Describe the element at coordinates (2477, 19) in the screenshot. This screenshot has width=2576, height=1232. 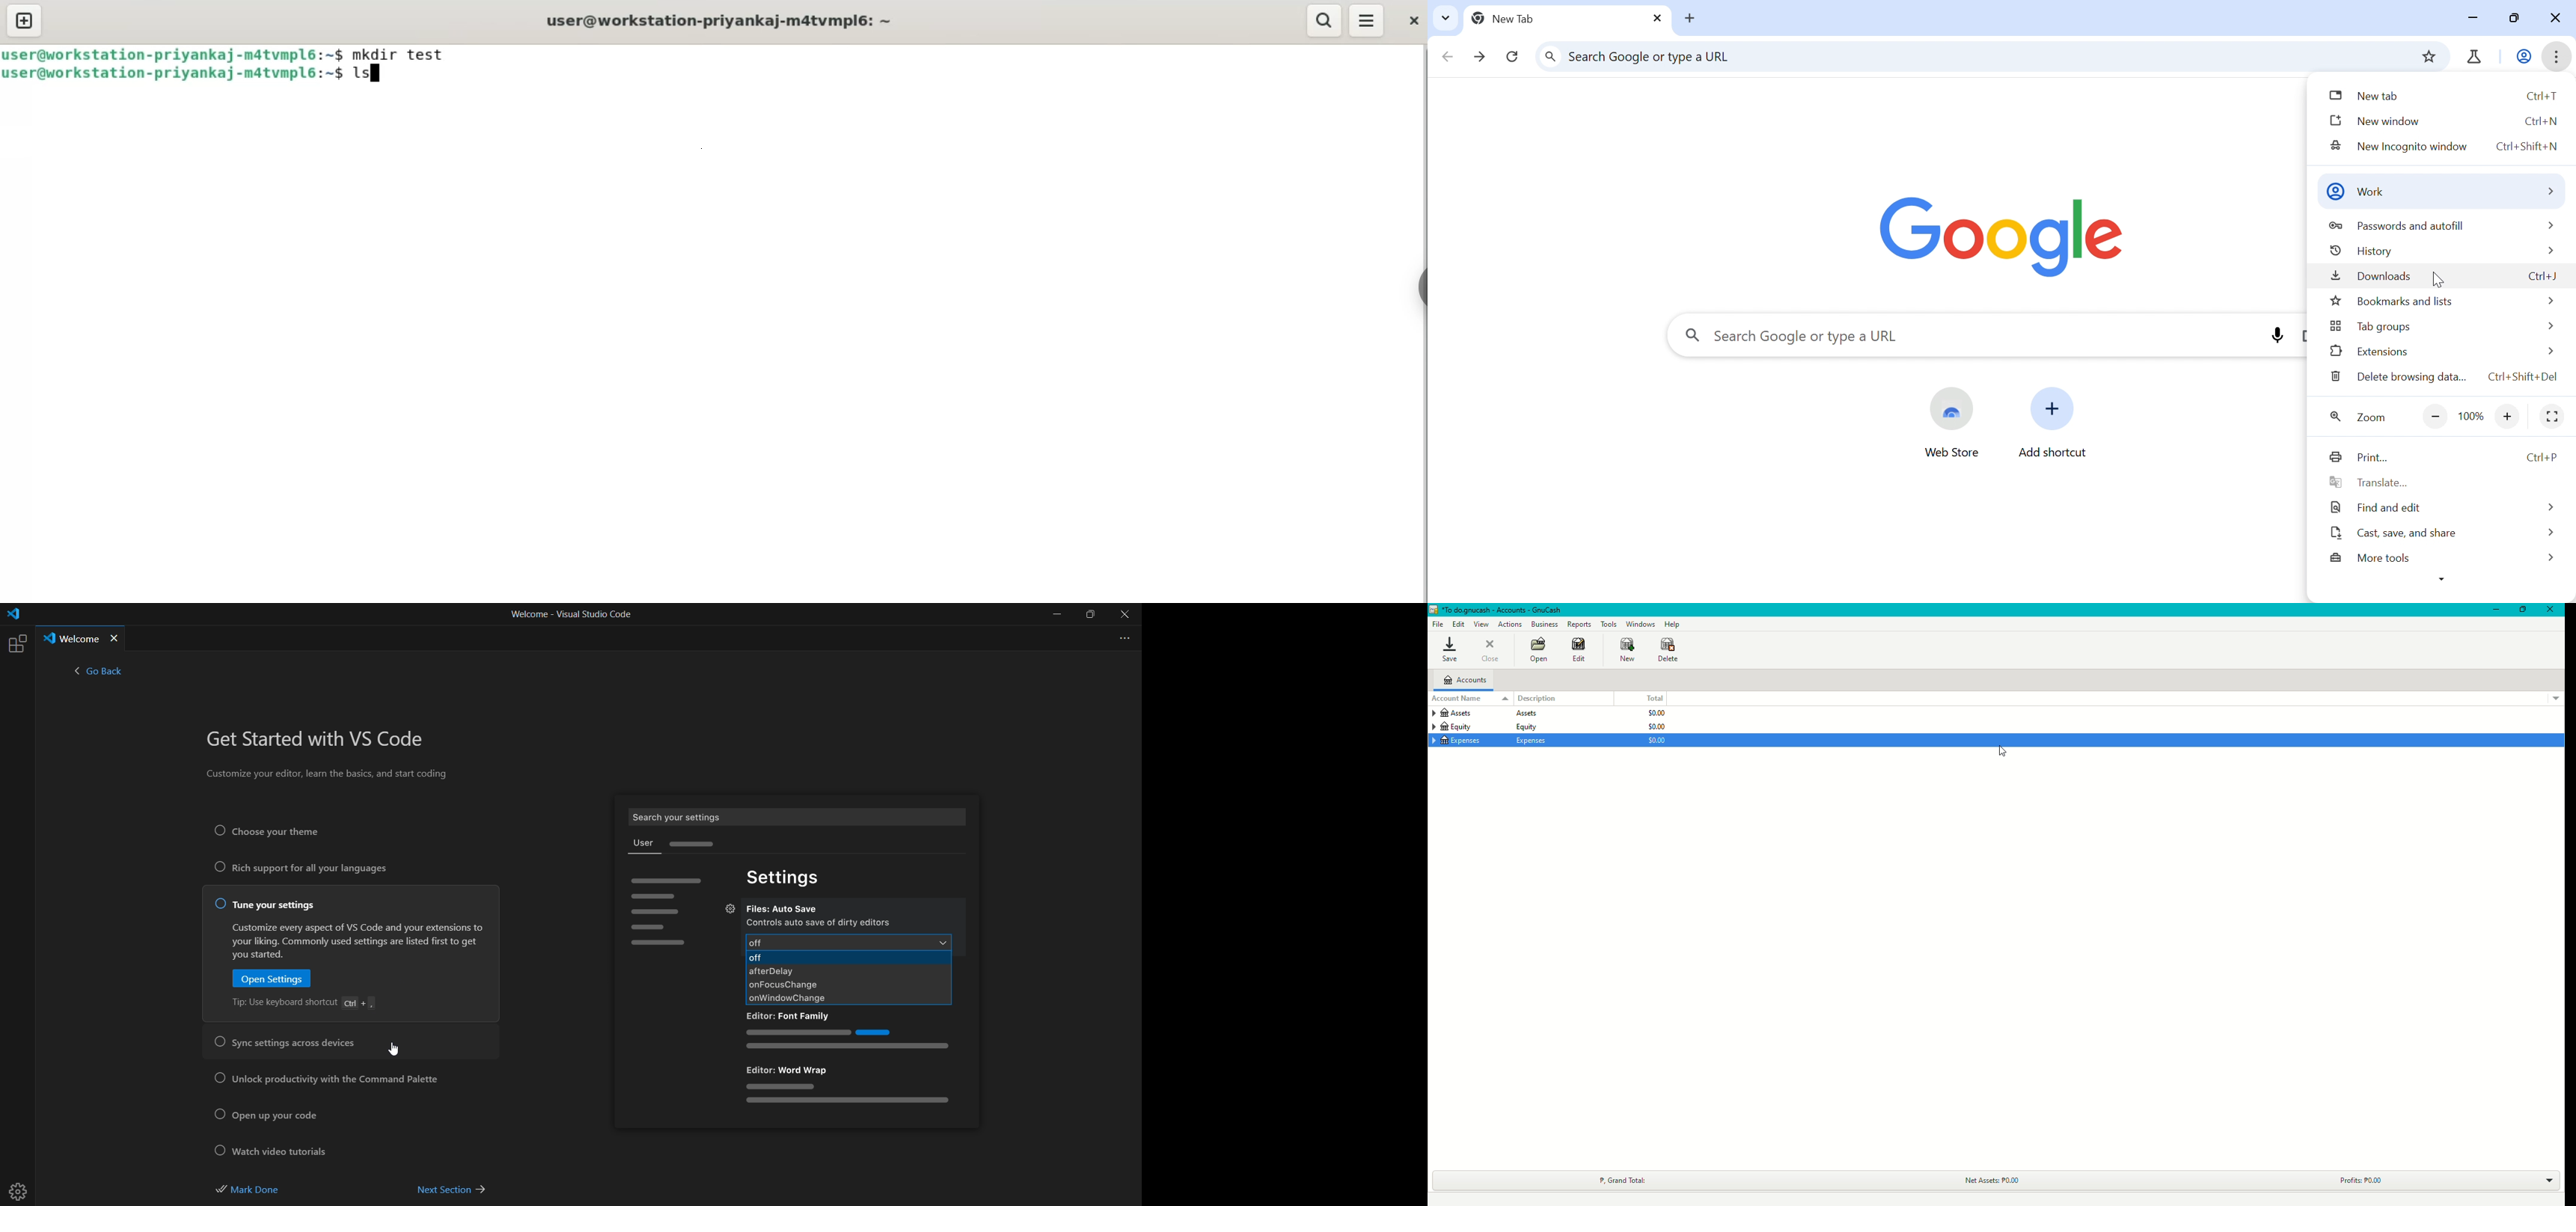
I see `Minimize` at that location.